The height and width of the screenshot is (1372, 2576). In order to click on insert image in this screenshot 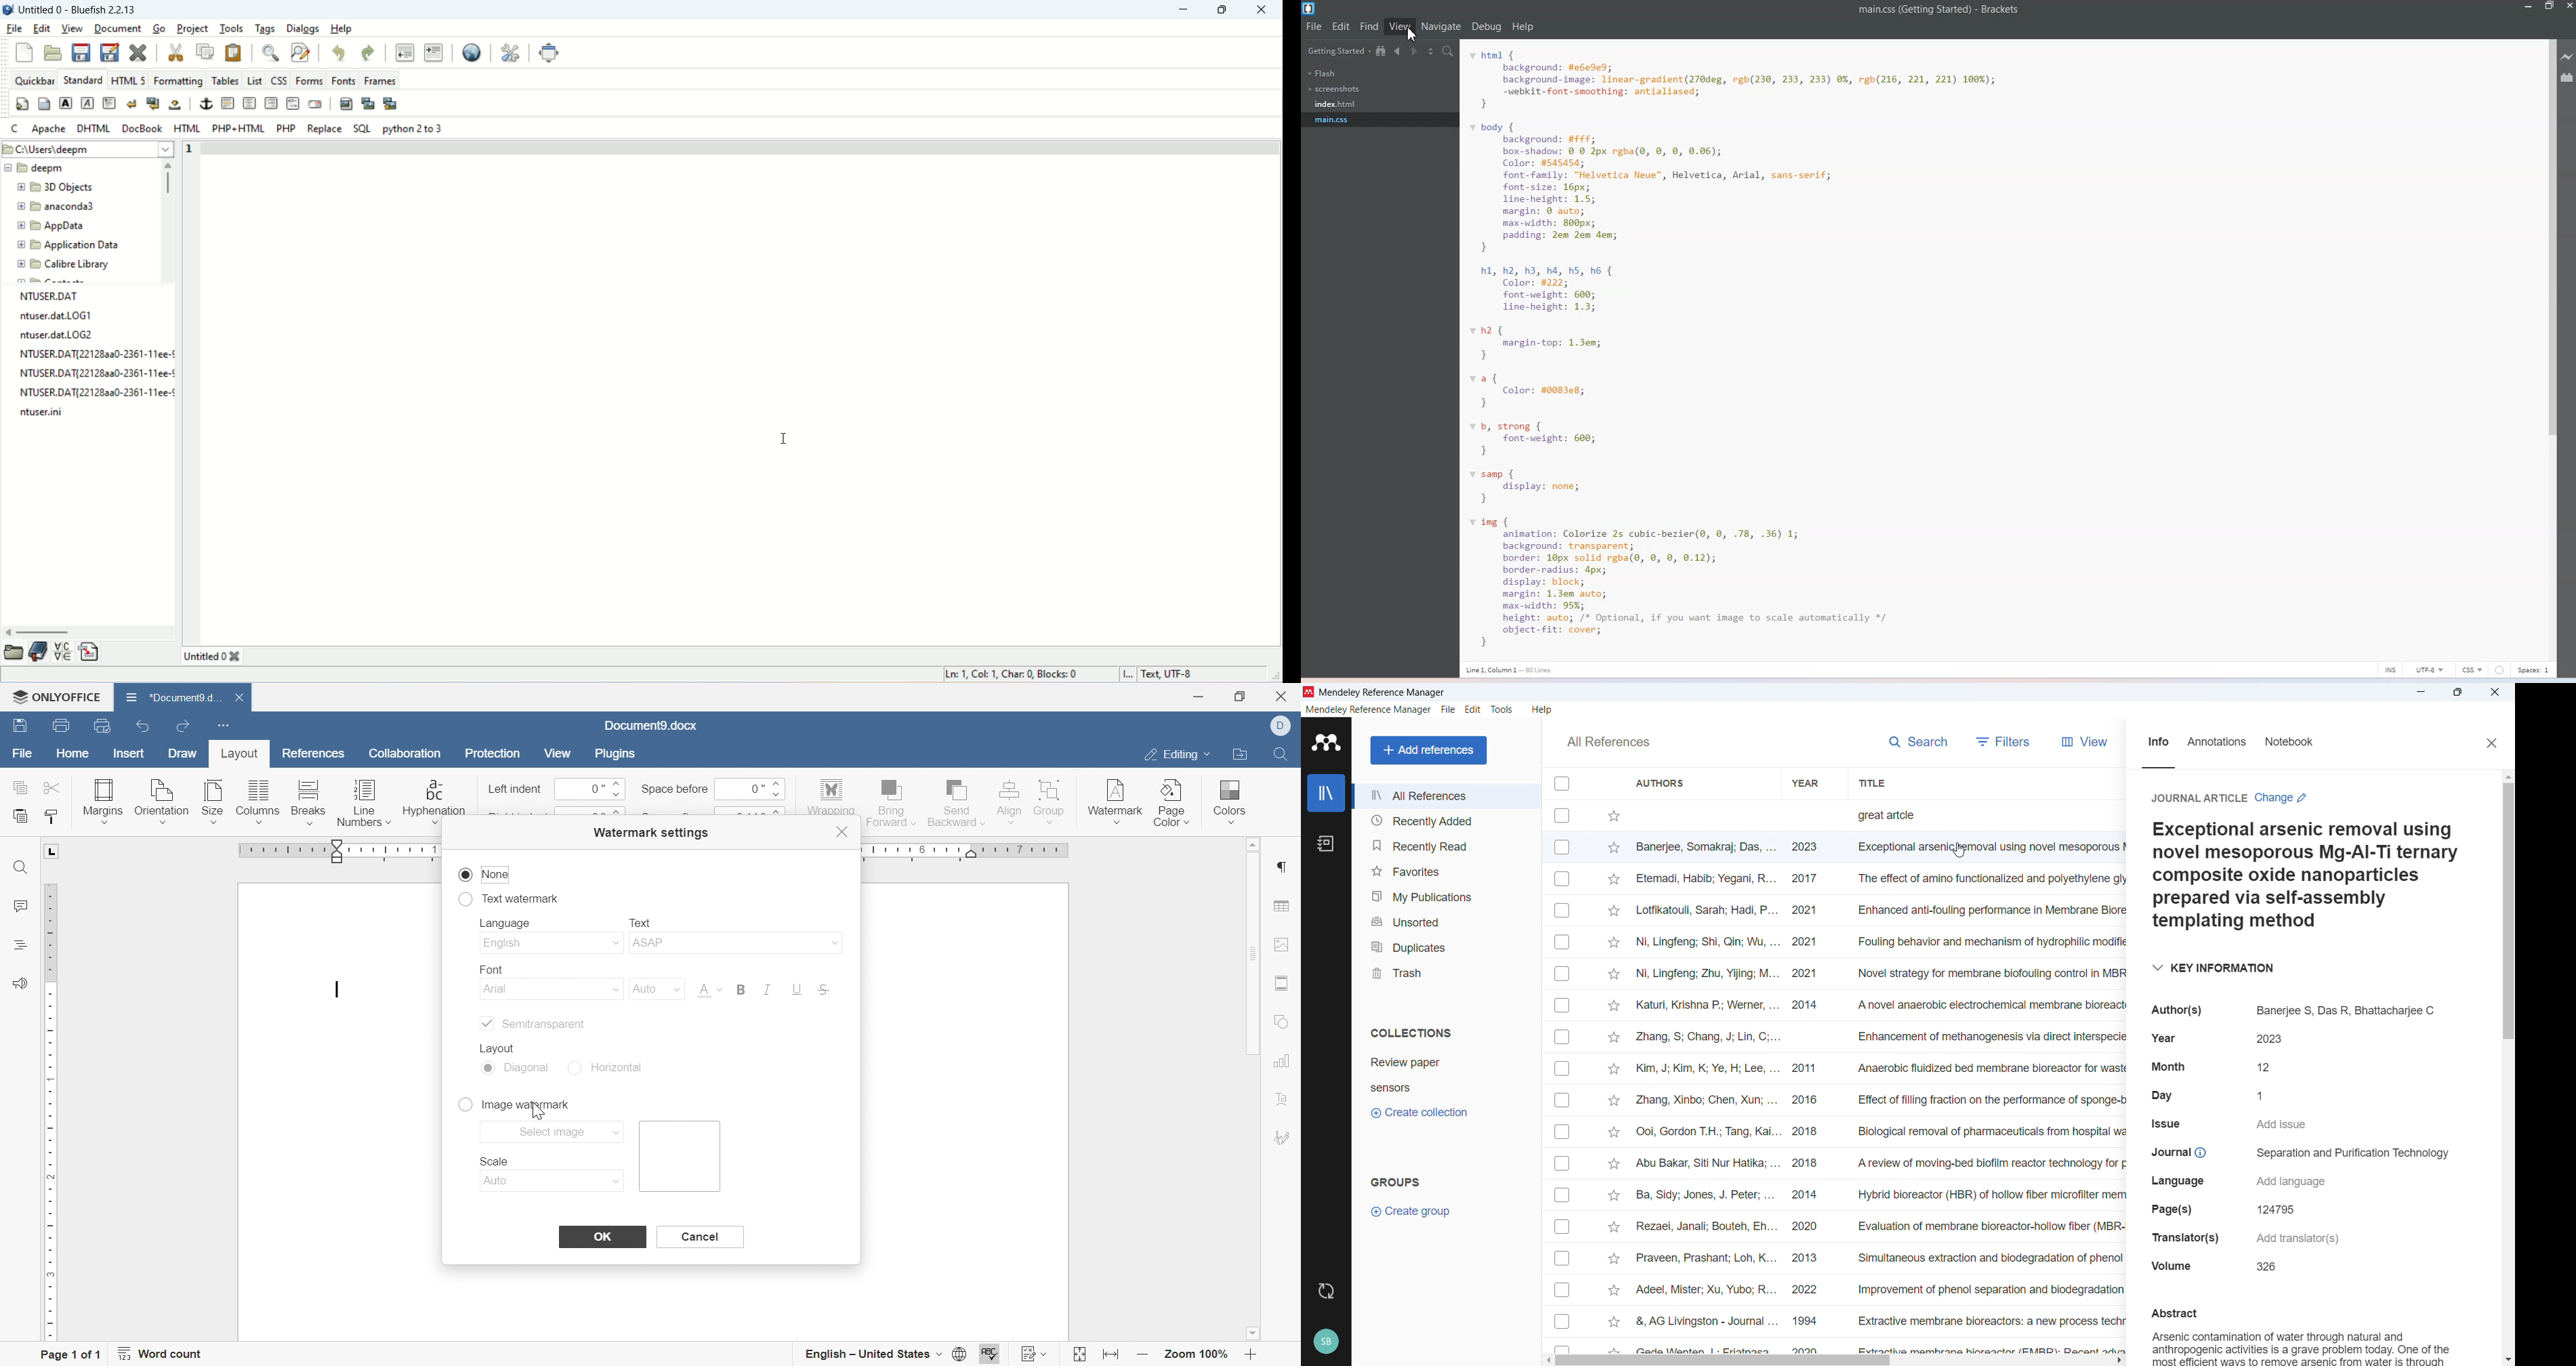, I will do `click(345, 103)`.